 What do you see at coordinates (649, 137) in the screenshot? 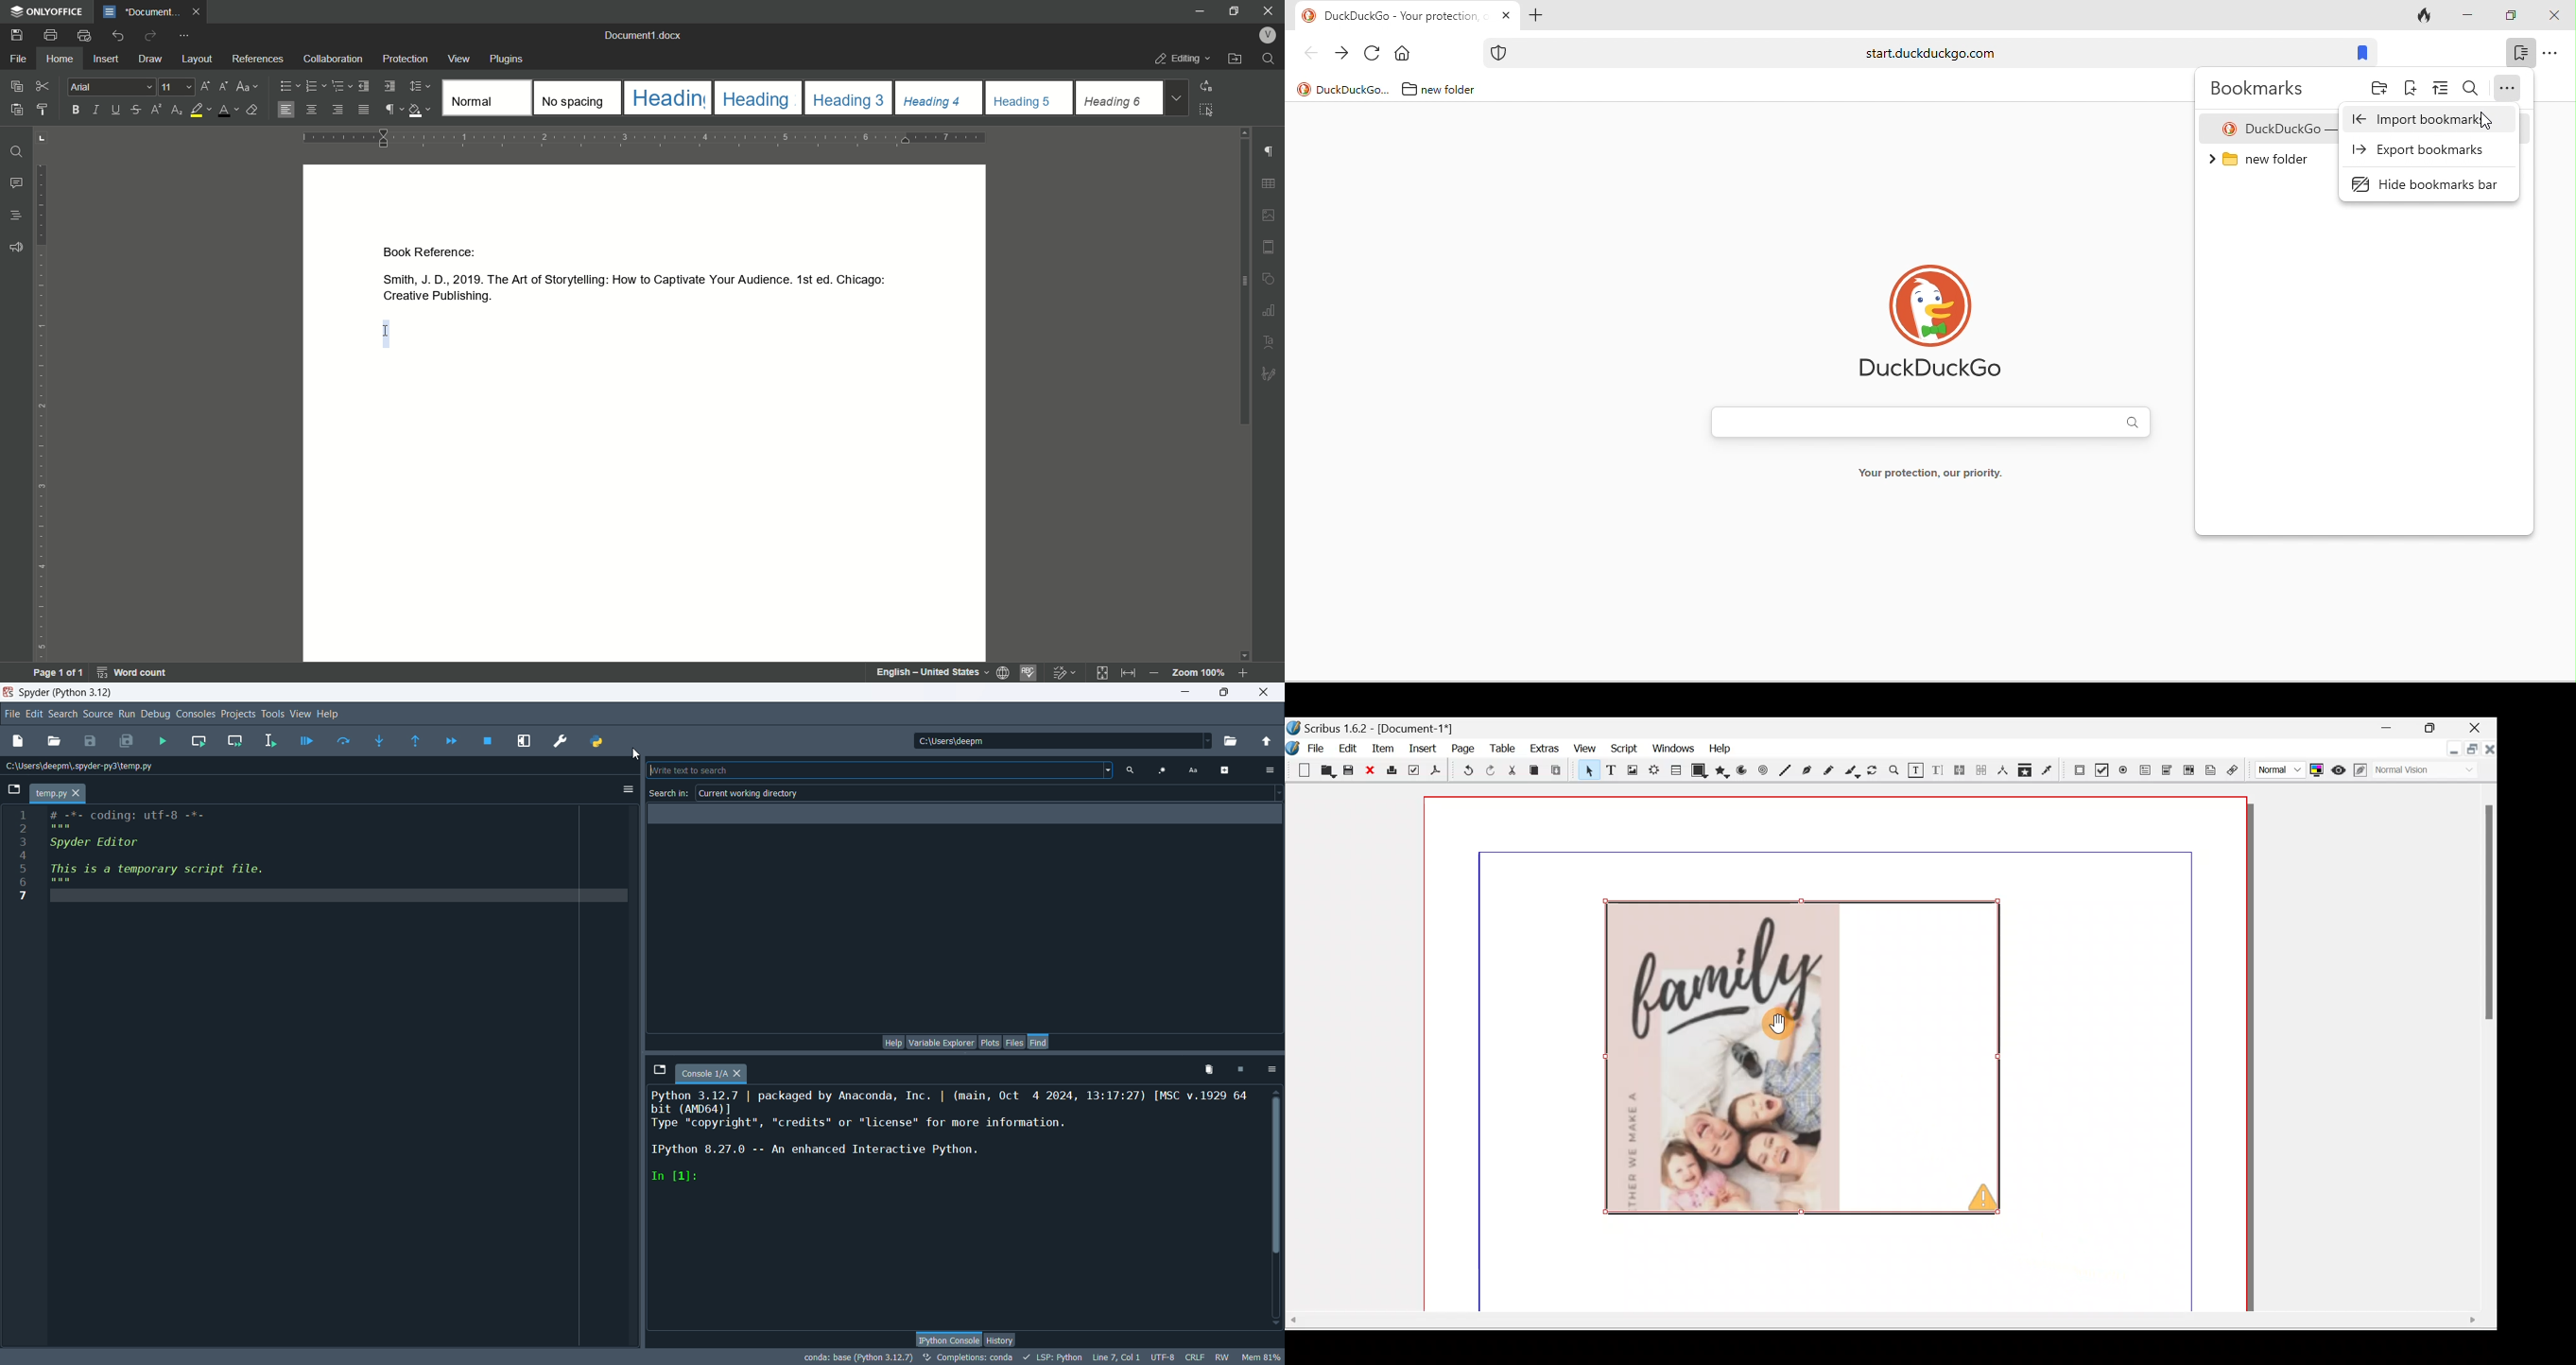
I see `paragraph orientation` at bounding box center [649, 137].